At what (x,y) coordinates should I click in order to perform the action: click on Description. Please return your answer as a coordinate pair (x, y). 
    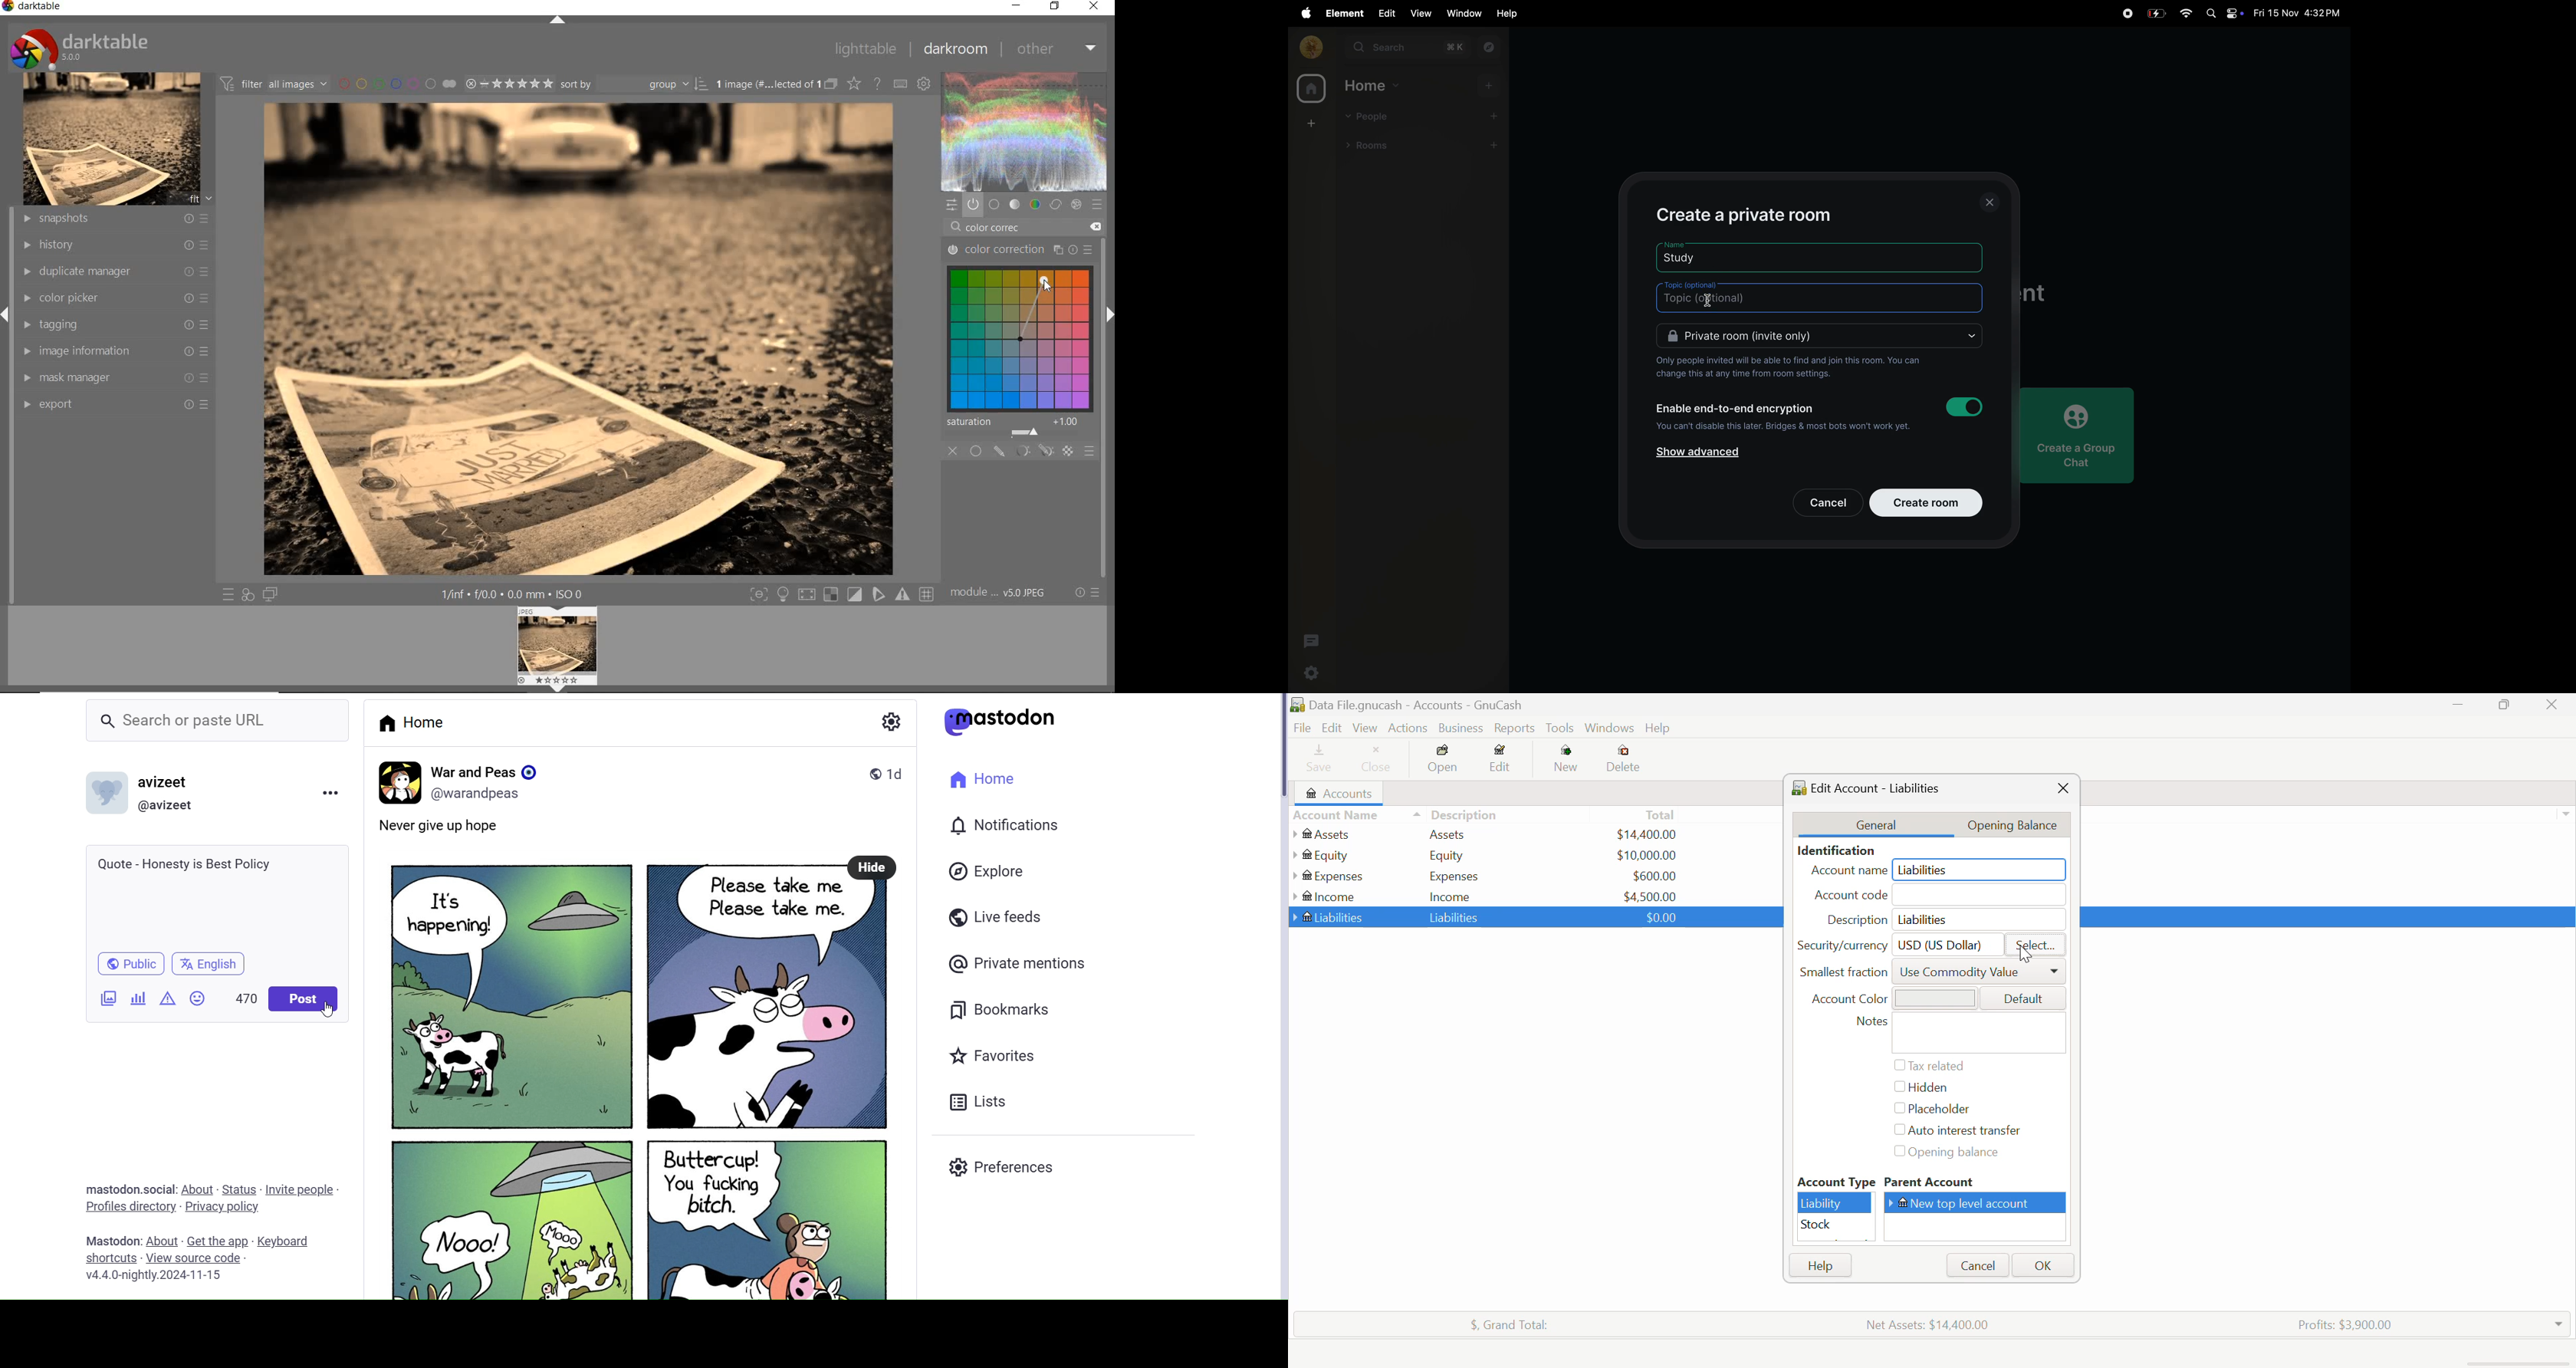
    Looking at the image, I should click on (1456, 813).